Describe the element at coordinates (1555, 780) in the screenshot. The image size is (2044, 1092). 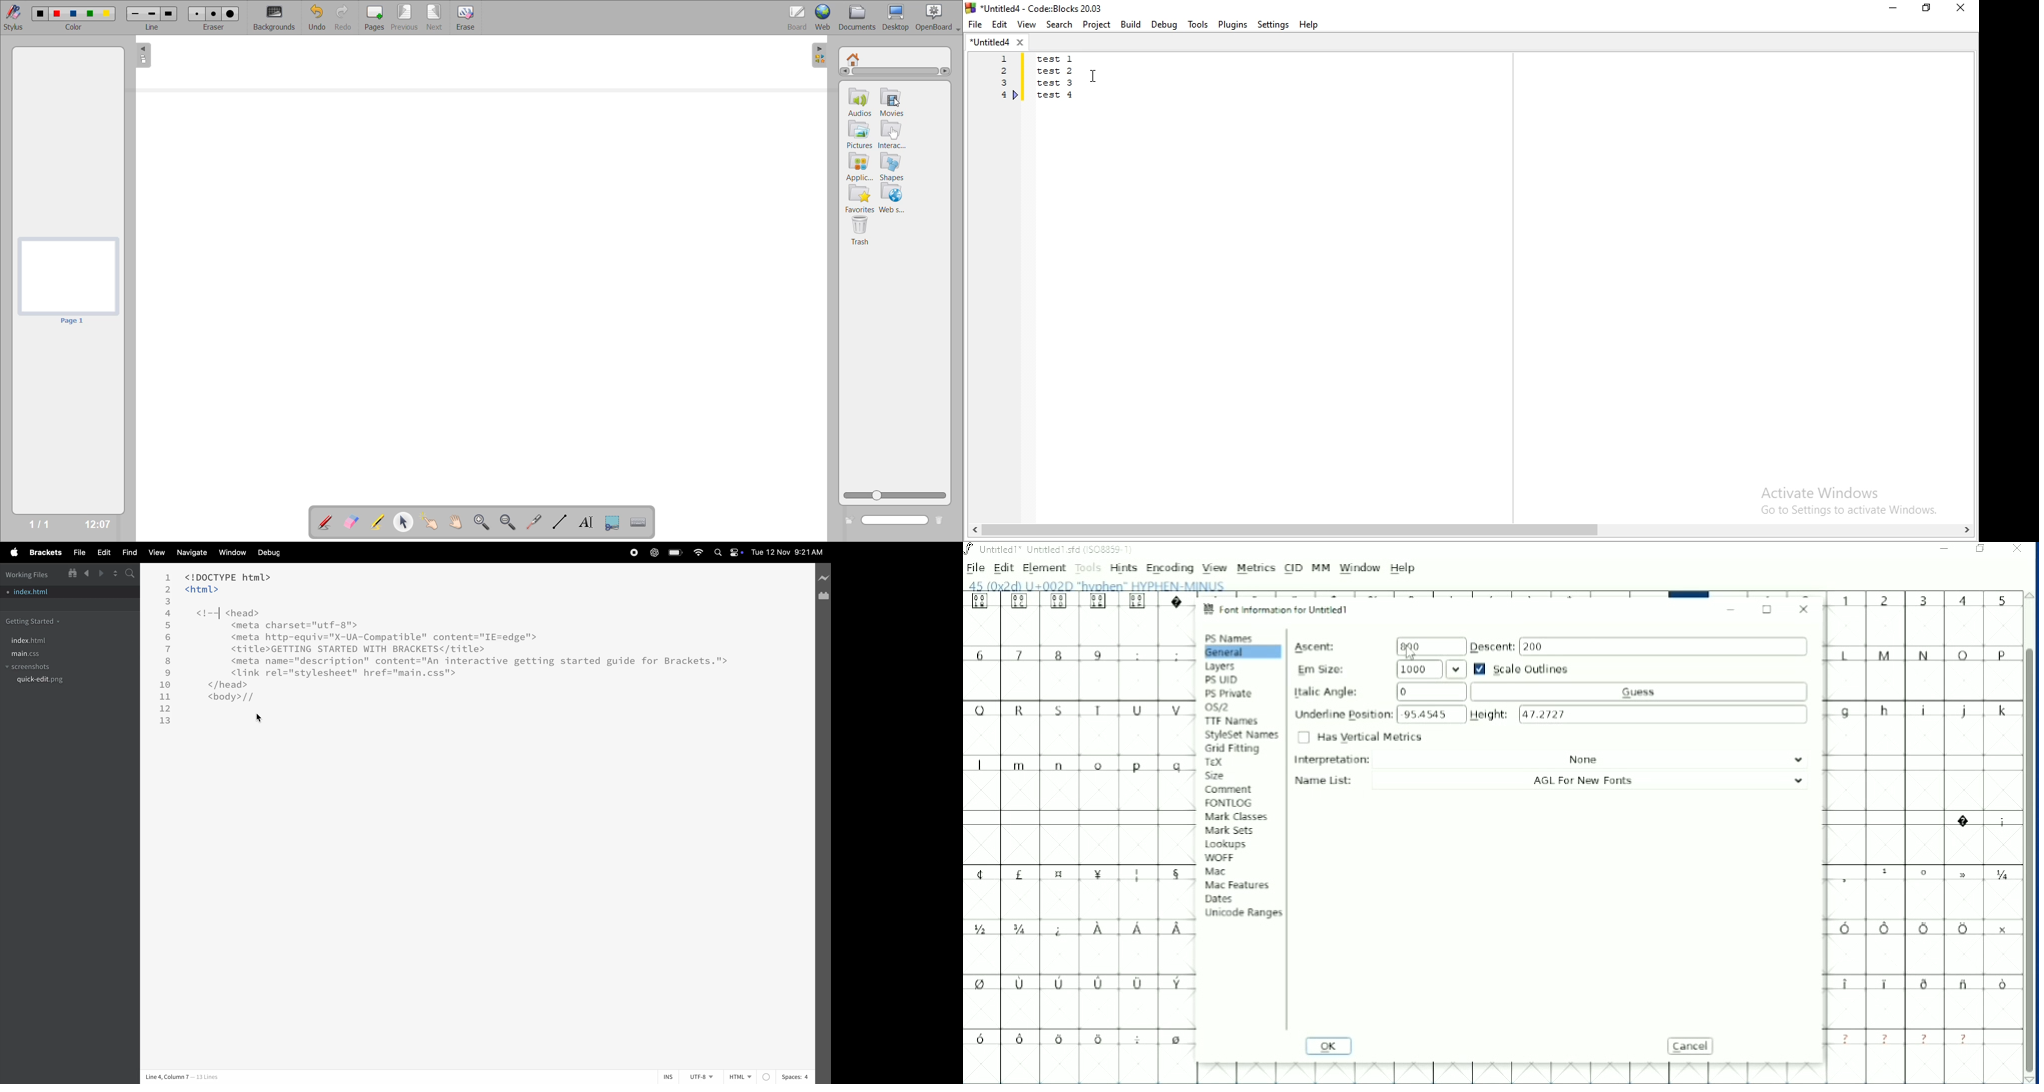
I see `Name List` at that location.